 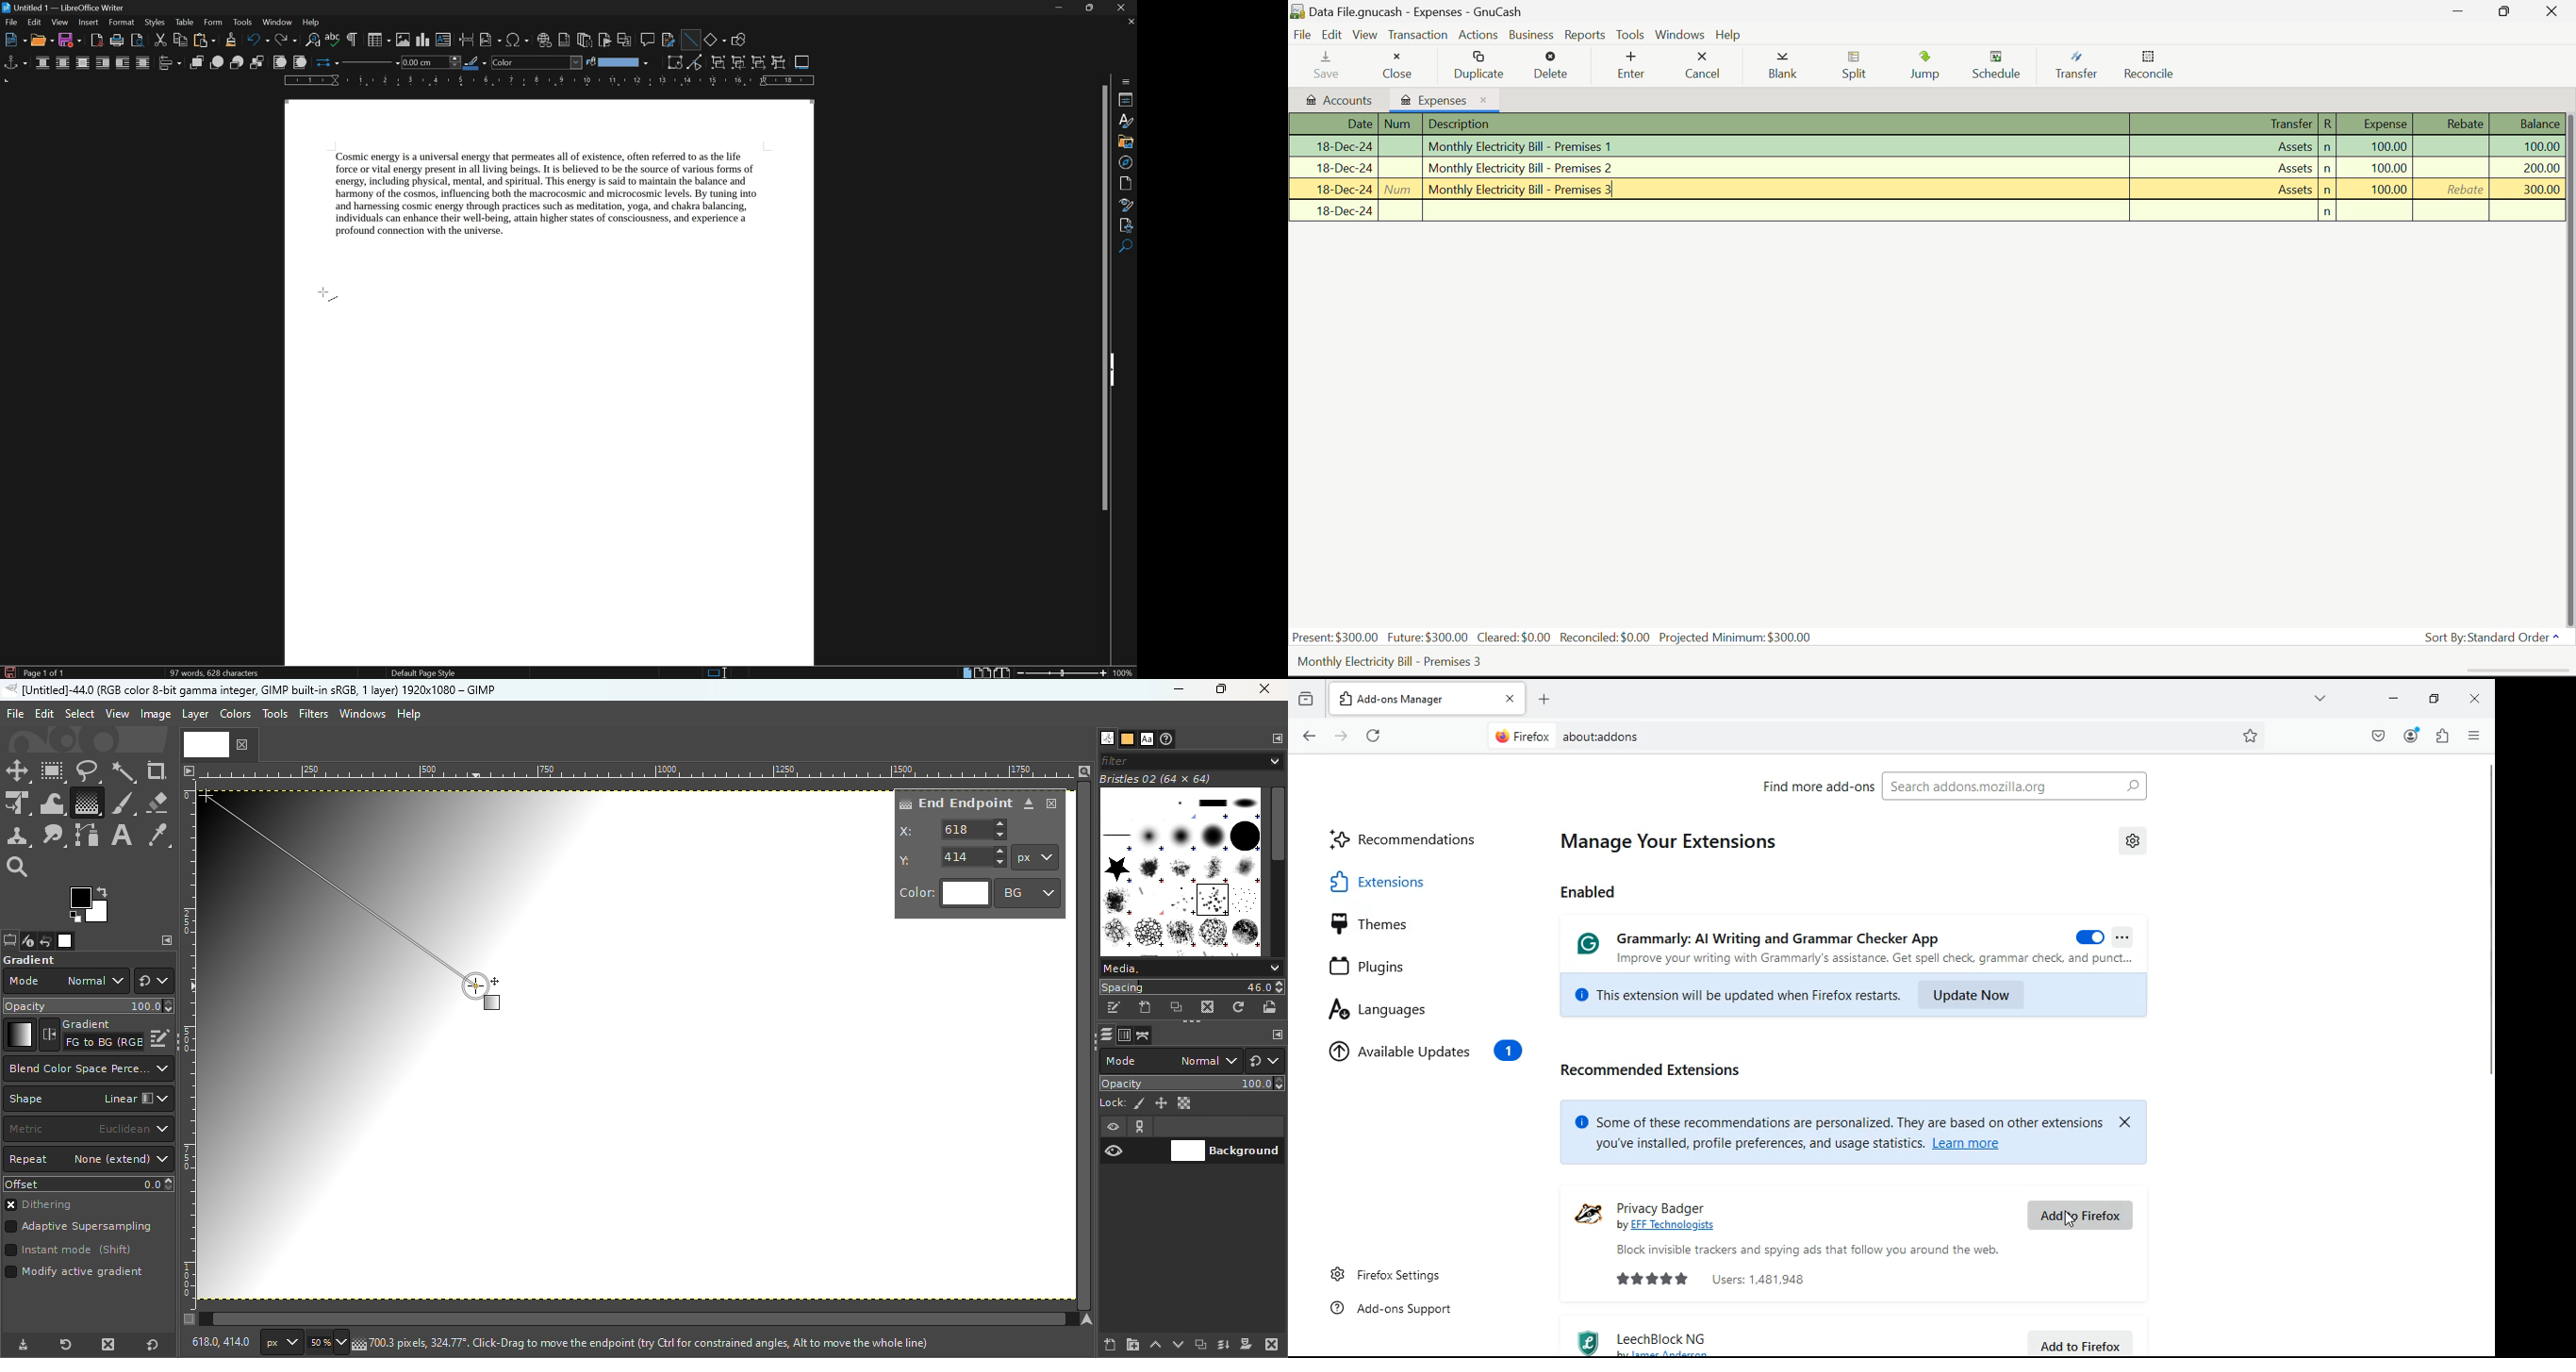 What do you see at coordinates (234, 713) in the screenshot?
I see `Colors` at bounding box center [234, 713].